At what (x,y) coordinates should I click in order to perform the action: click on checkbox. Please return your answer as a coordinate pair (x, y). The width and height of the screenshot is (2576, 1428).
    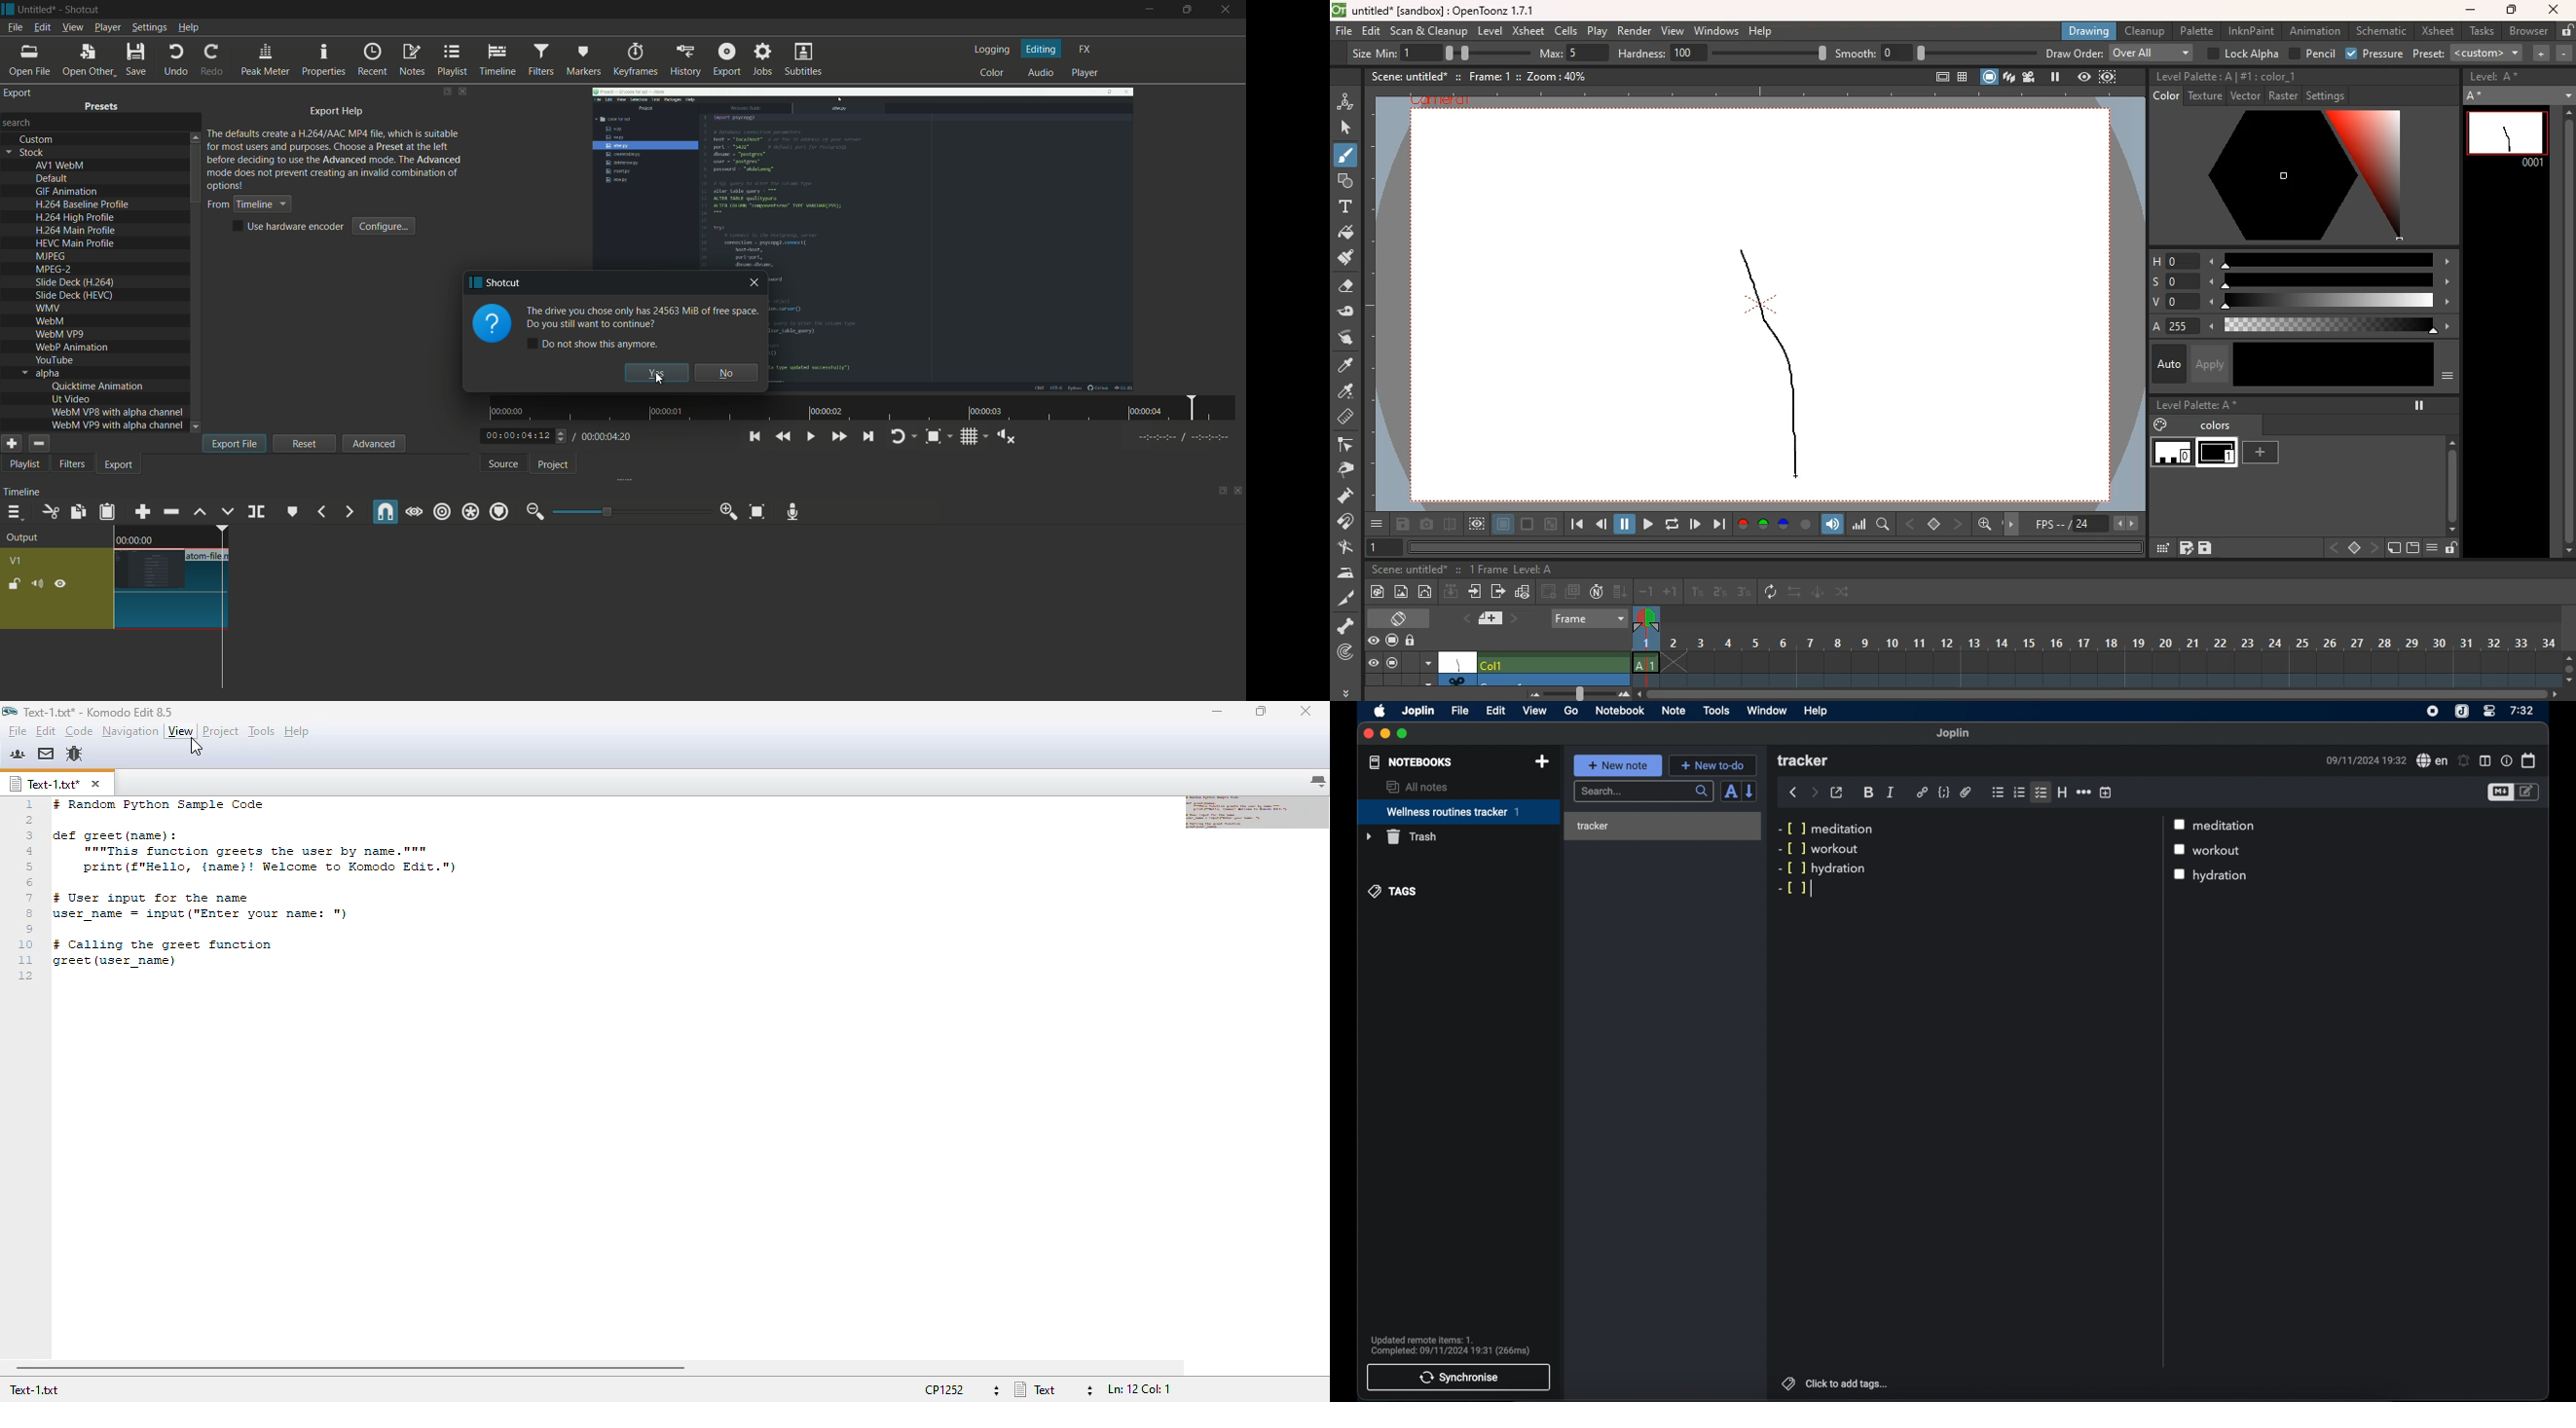
    Looking at the image, I should click on (2182, 850).